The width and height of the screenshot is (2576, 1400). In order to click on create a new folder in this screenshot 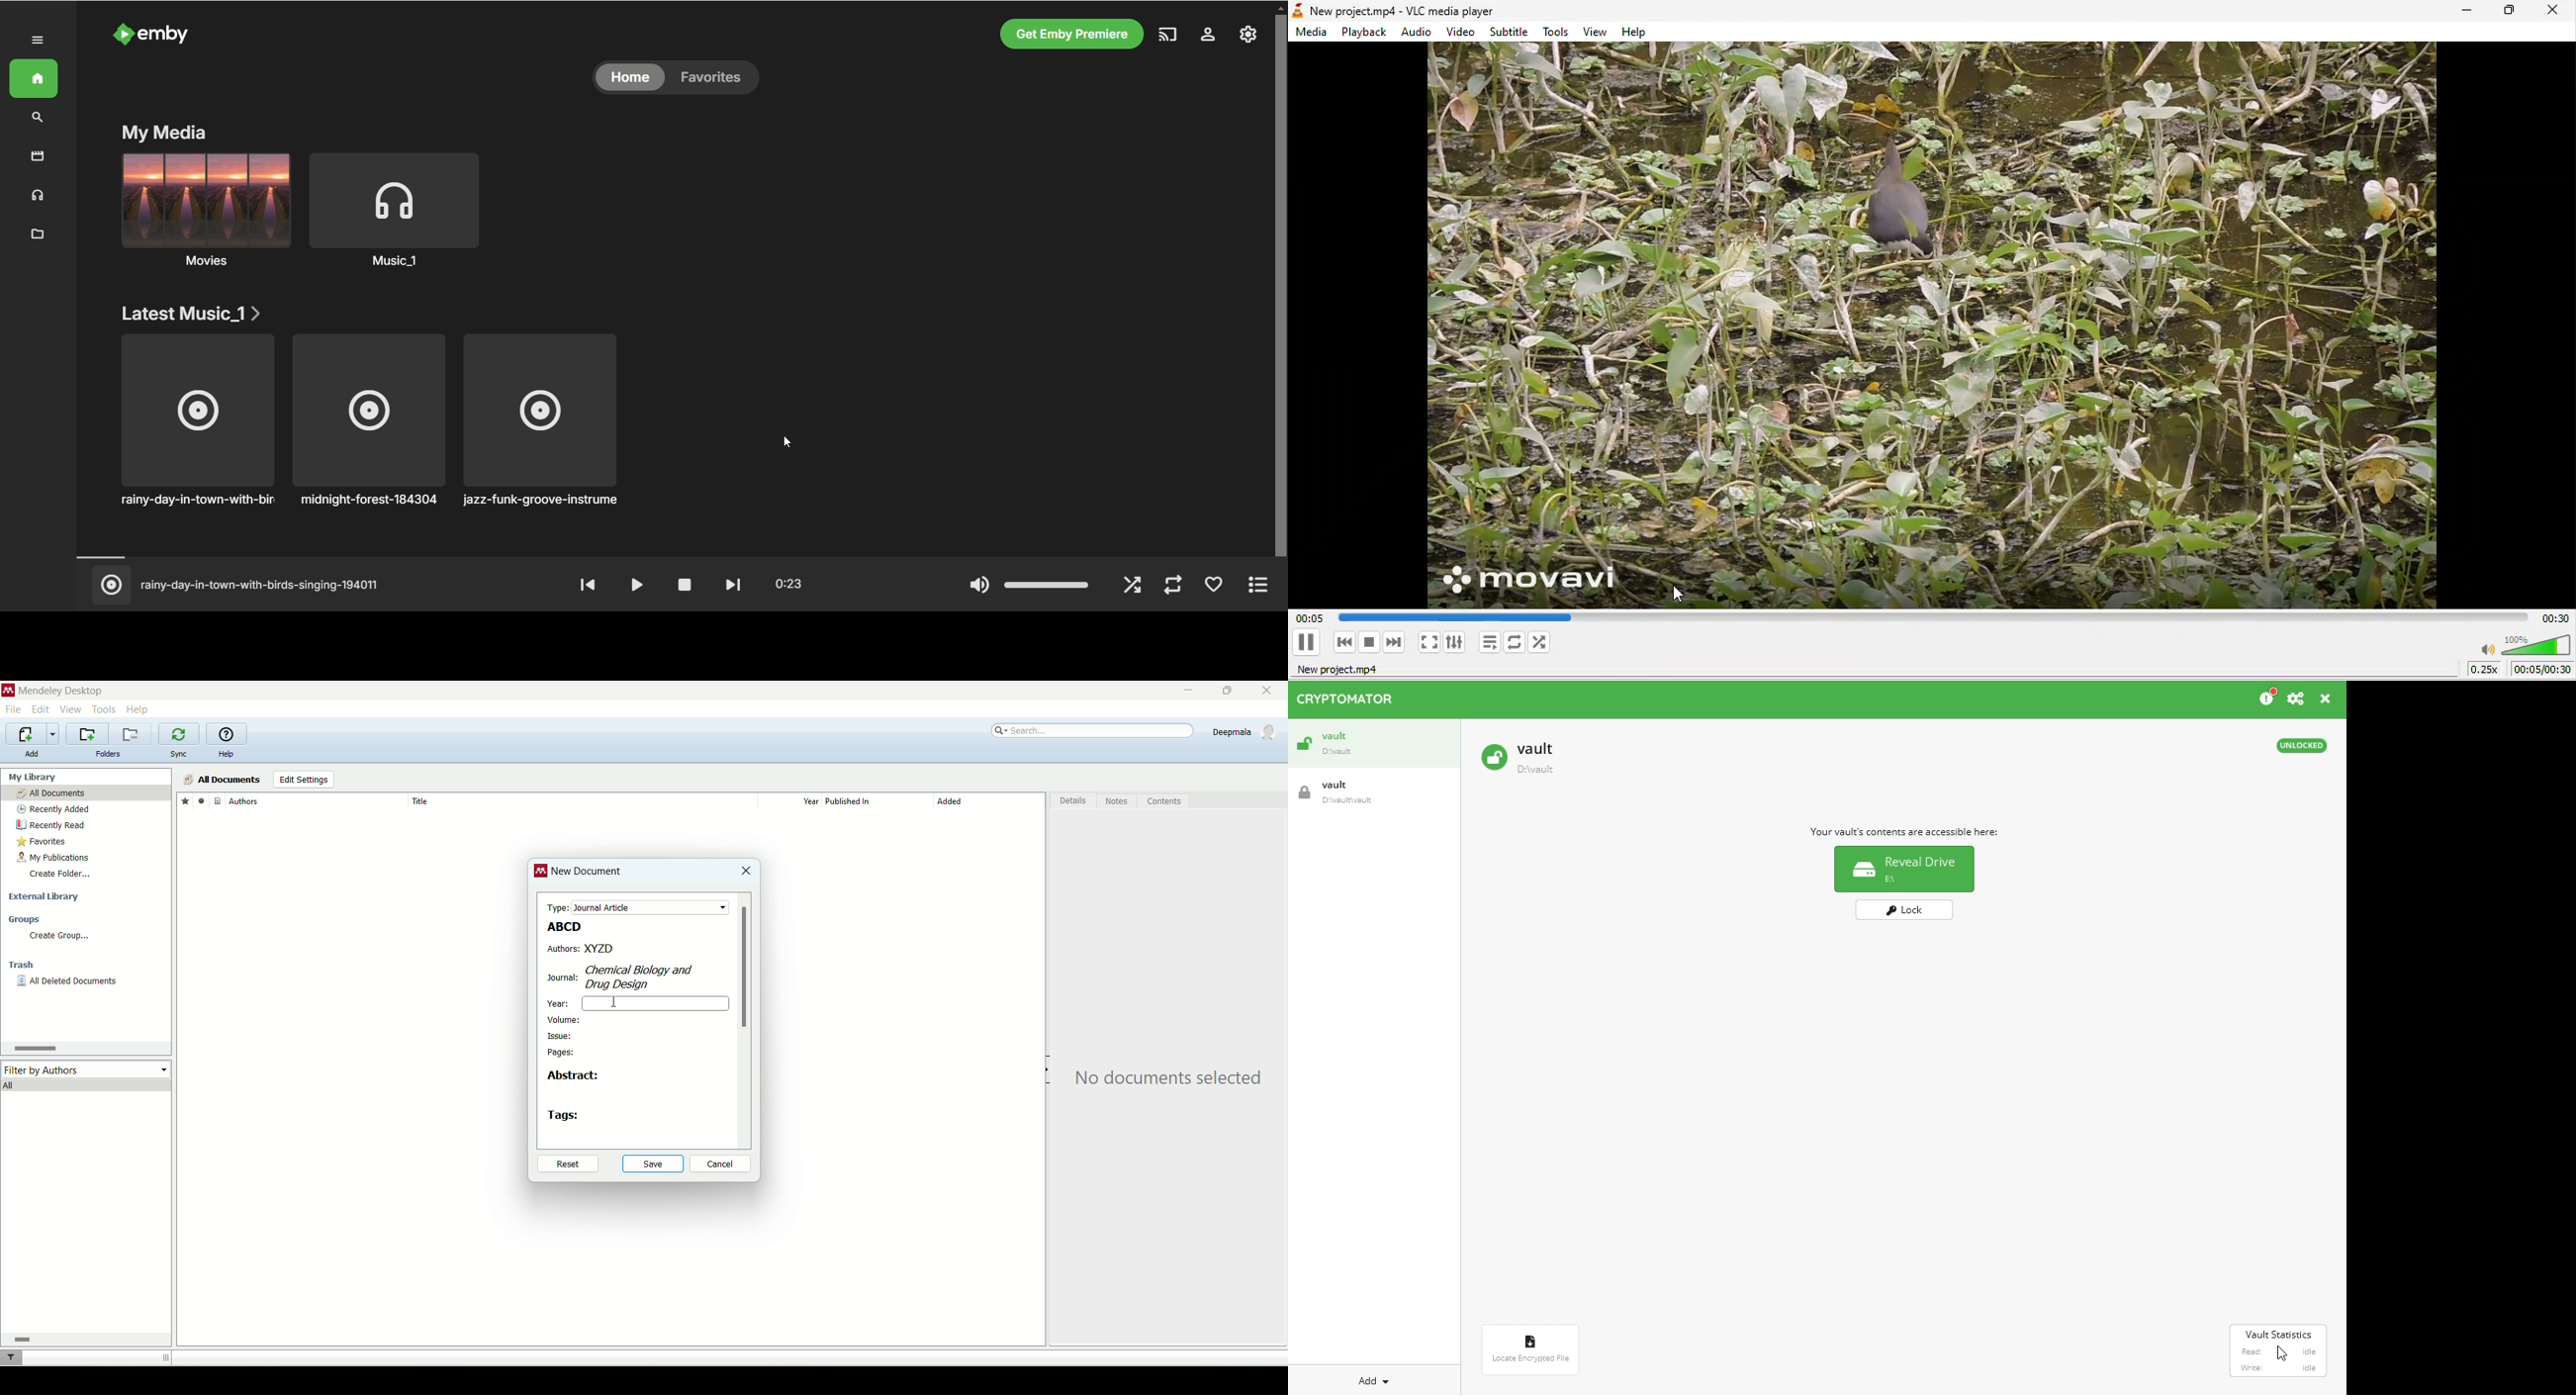, I will do `click(87, 734)`.